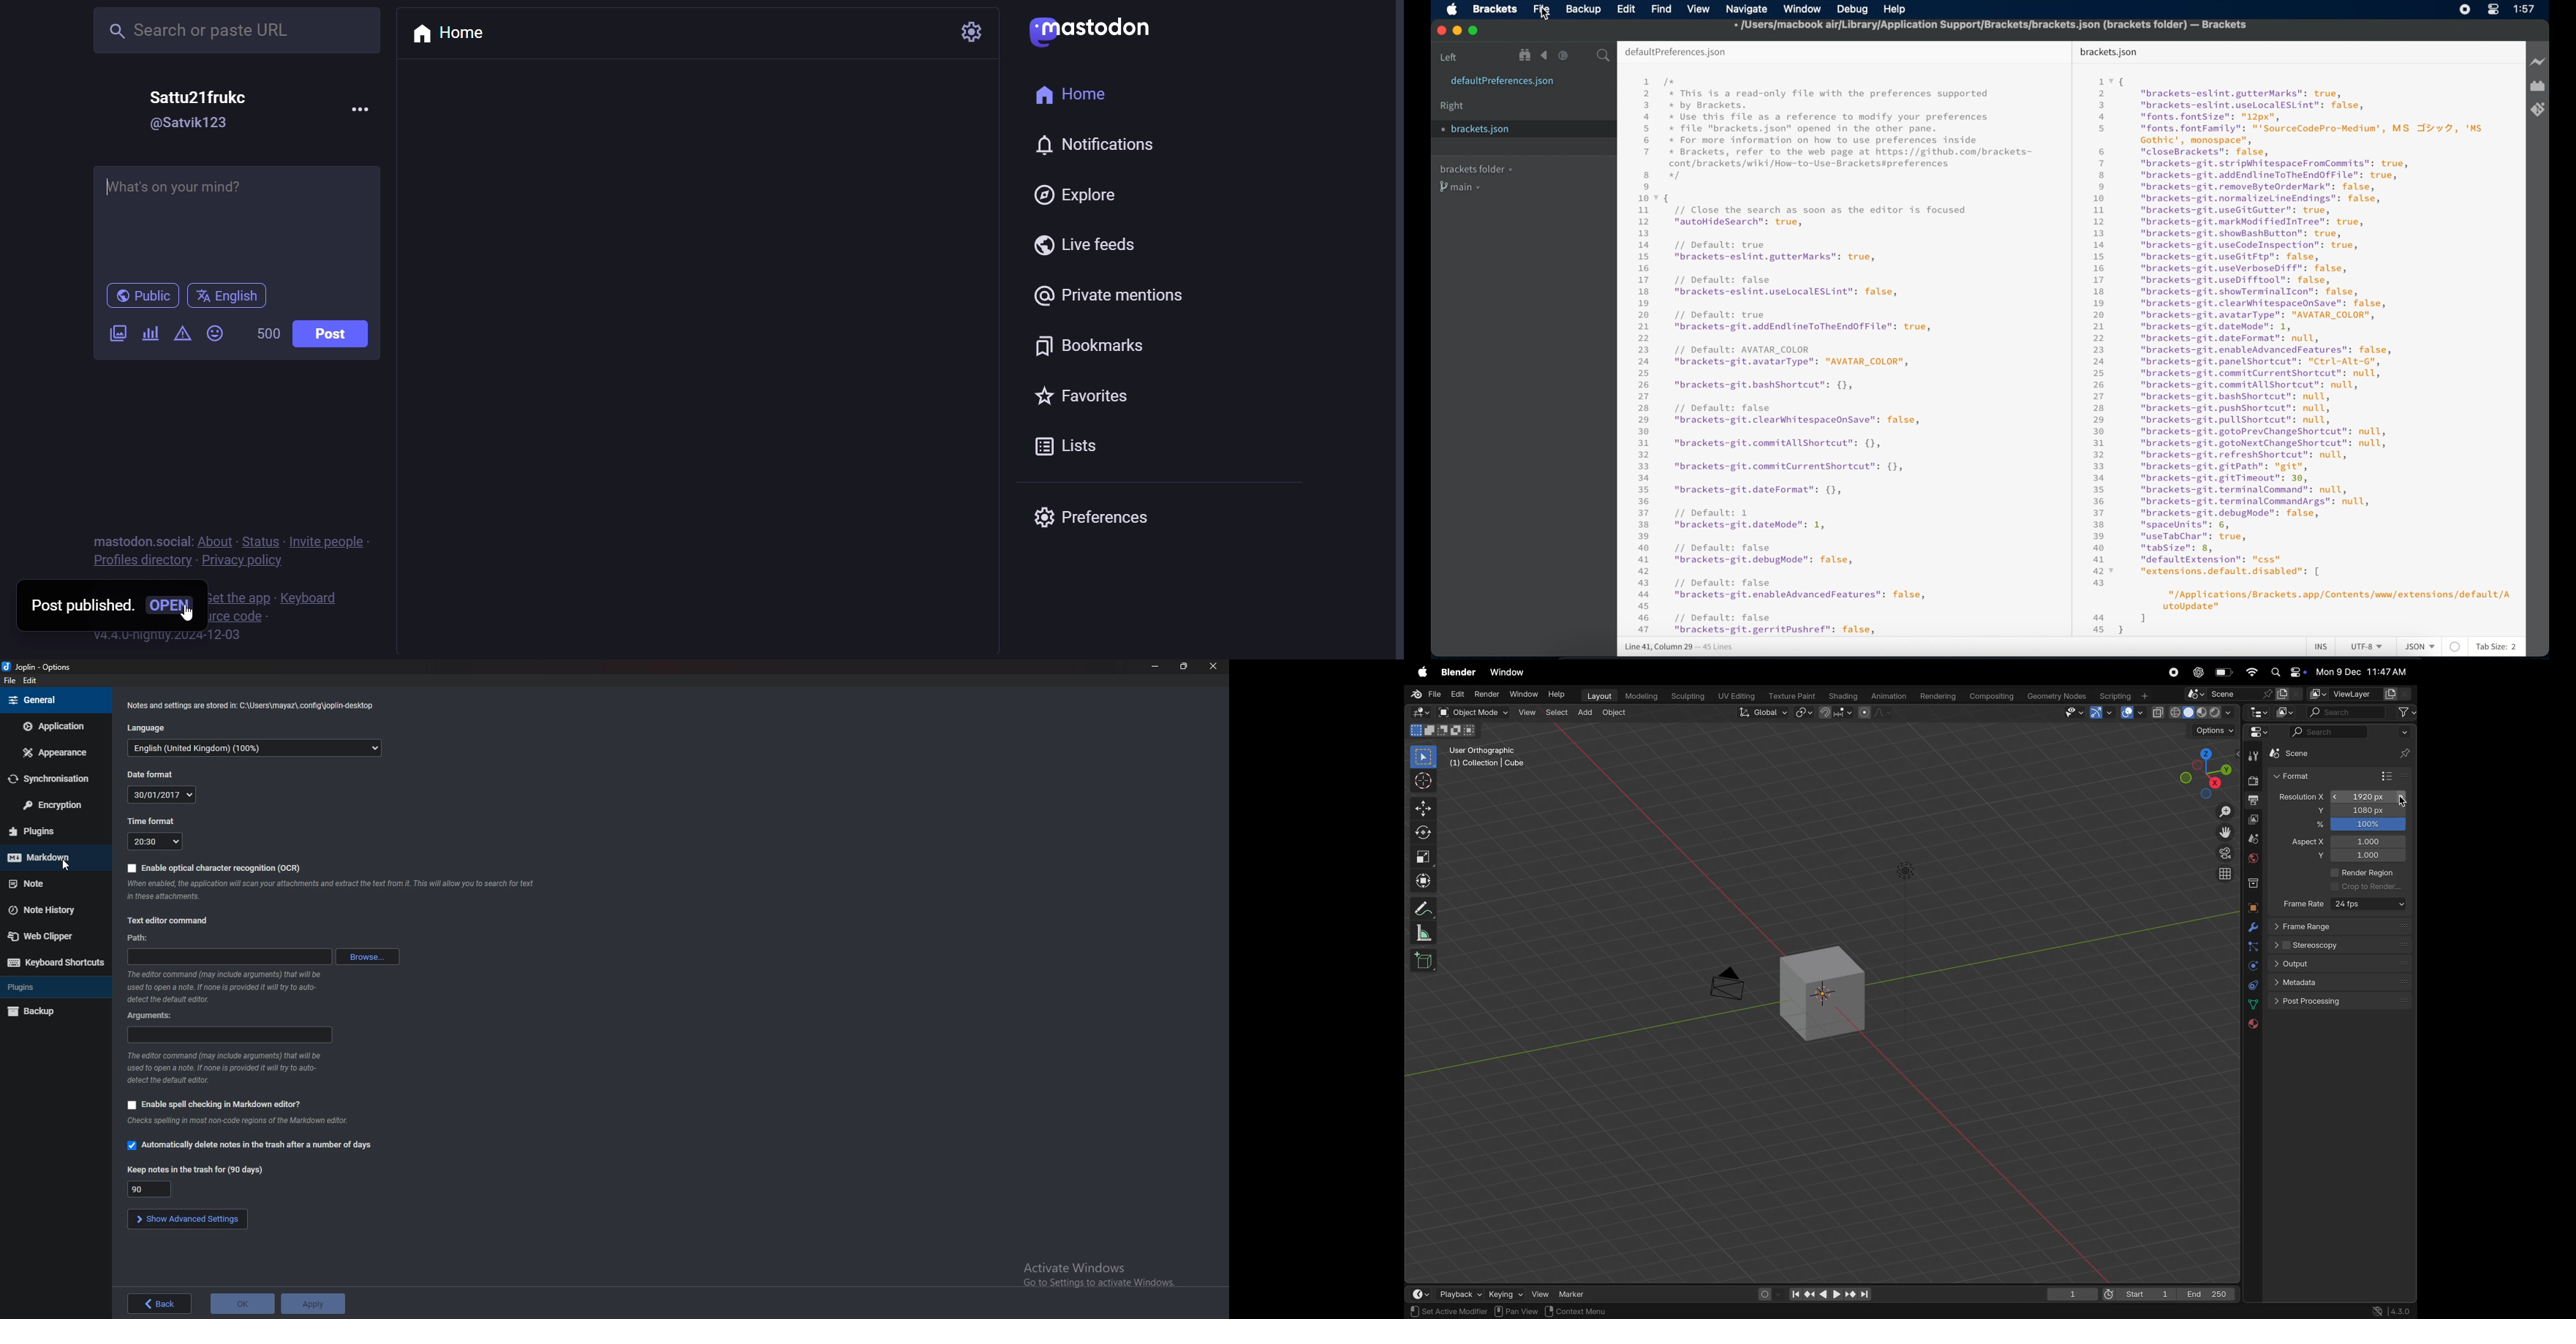 The height and width of the screenshot is (1344, 2576). Describe the element at coordinates (2193, 713) in the screenshot. I see `view port shading` at that location.